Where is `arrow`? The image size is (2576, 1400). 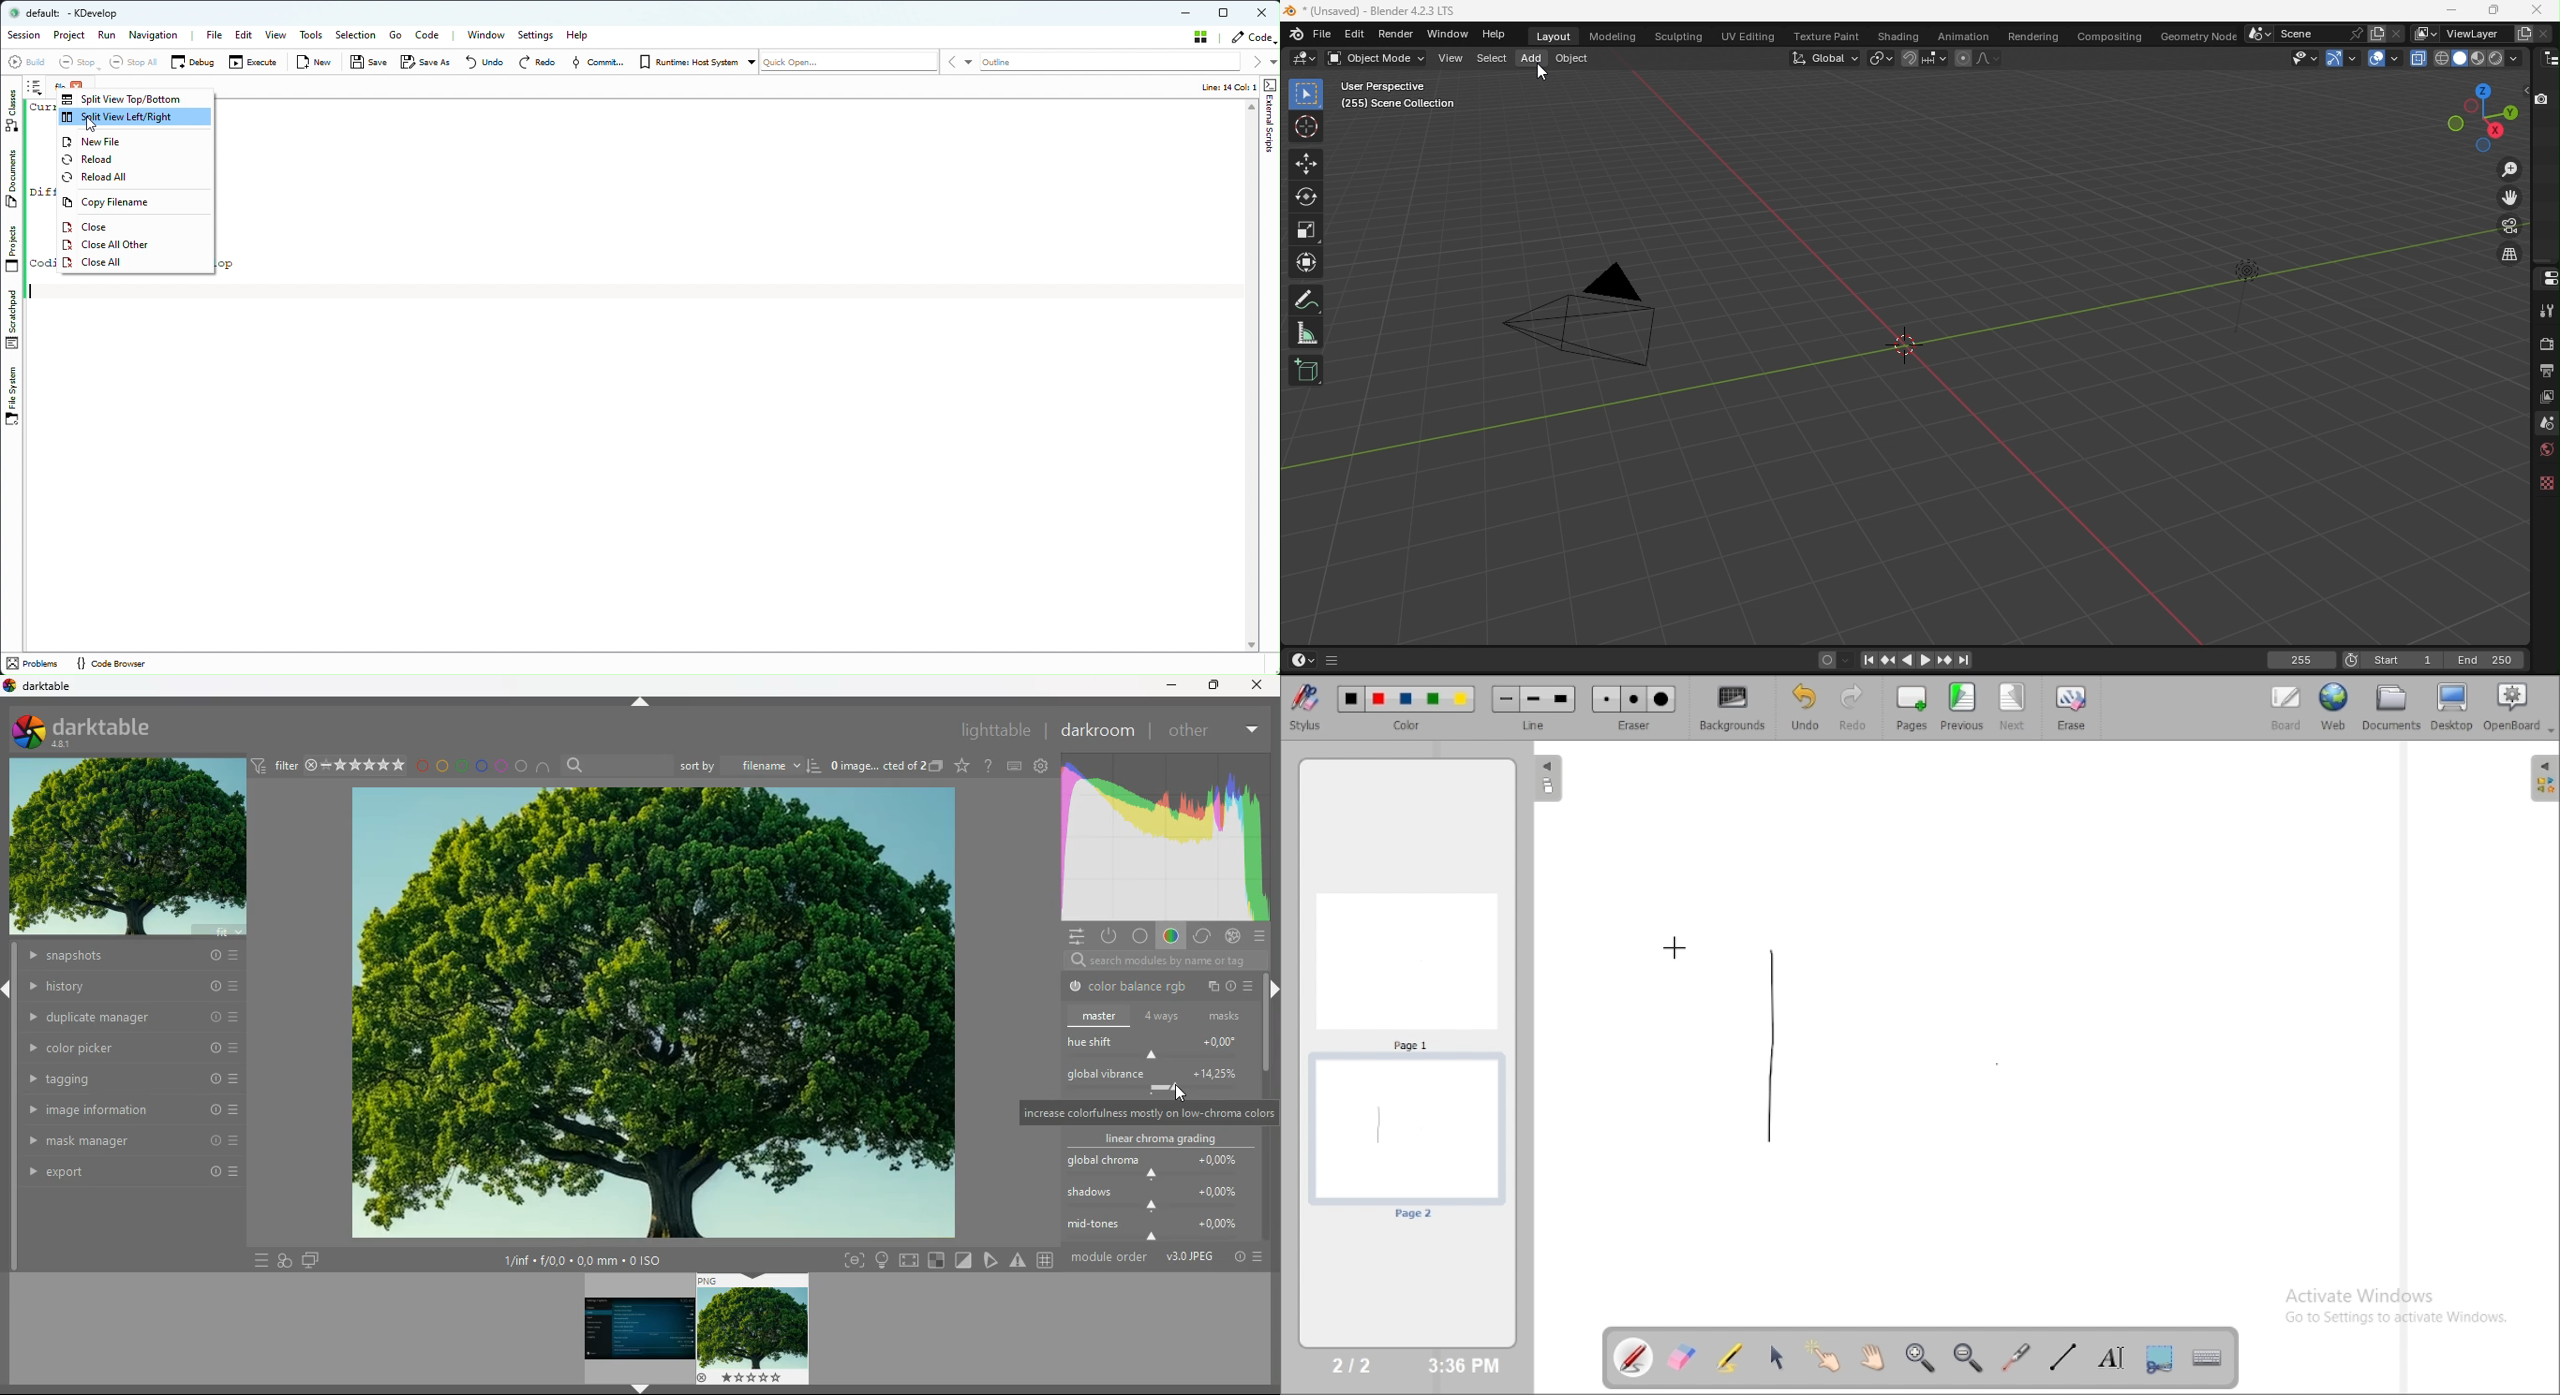
arrow is located at coordinates (8, 991).